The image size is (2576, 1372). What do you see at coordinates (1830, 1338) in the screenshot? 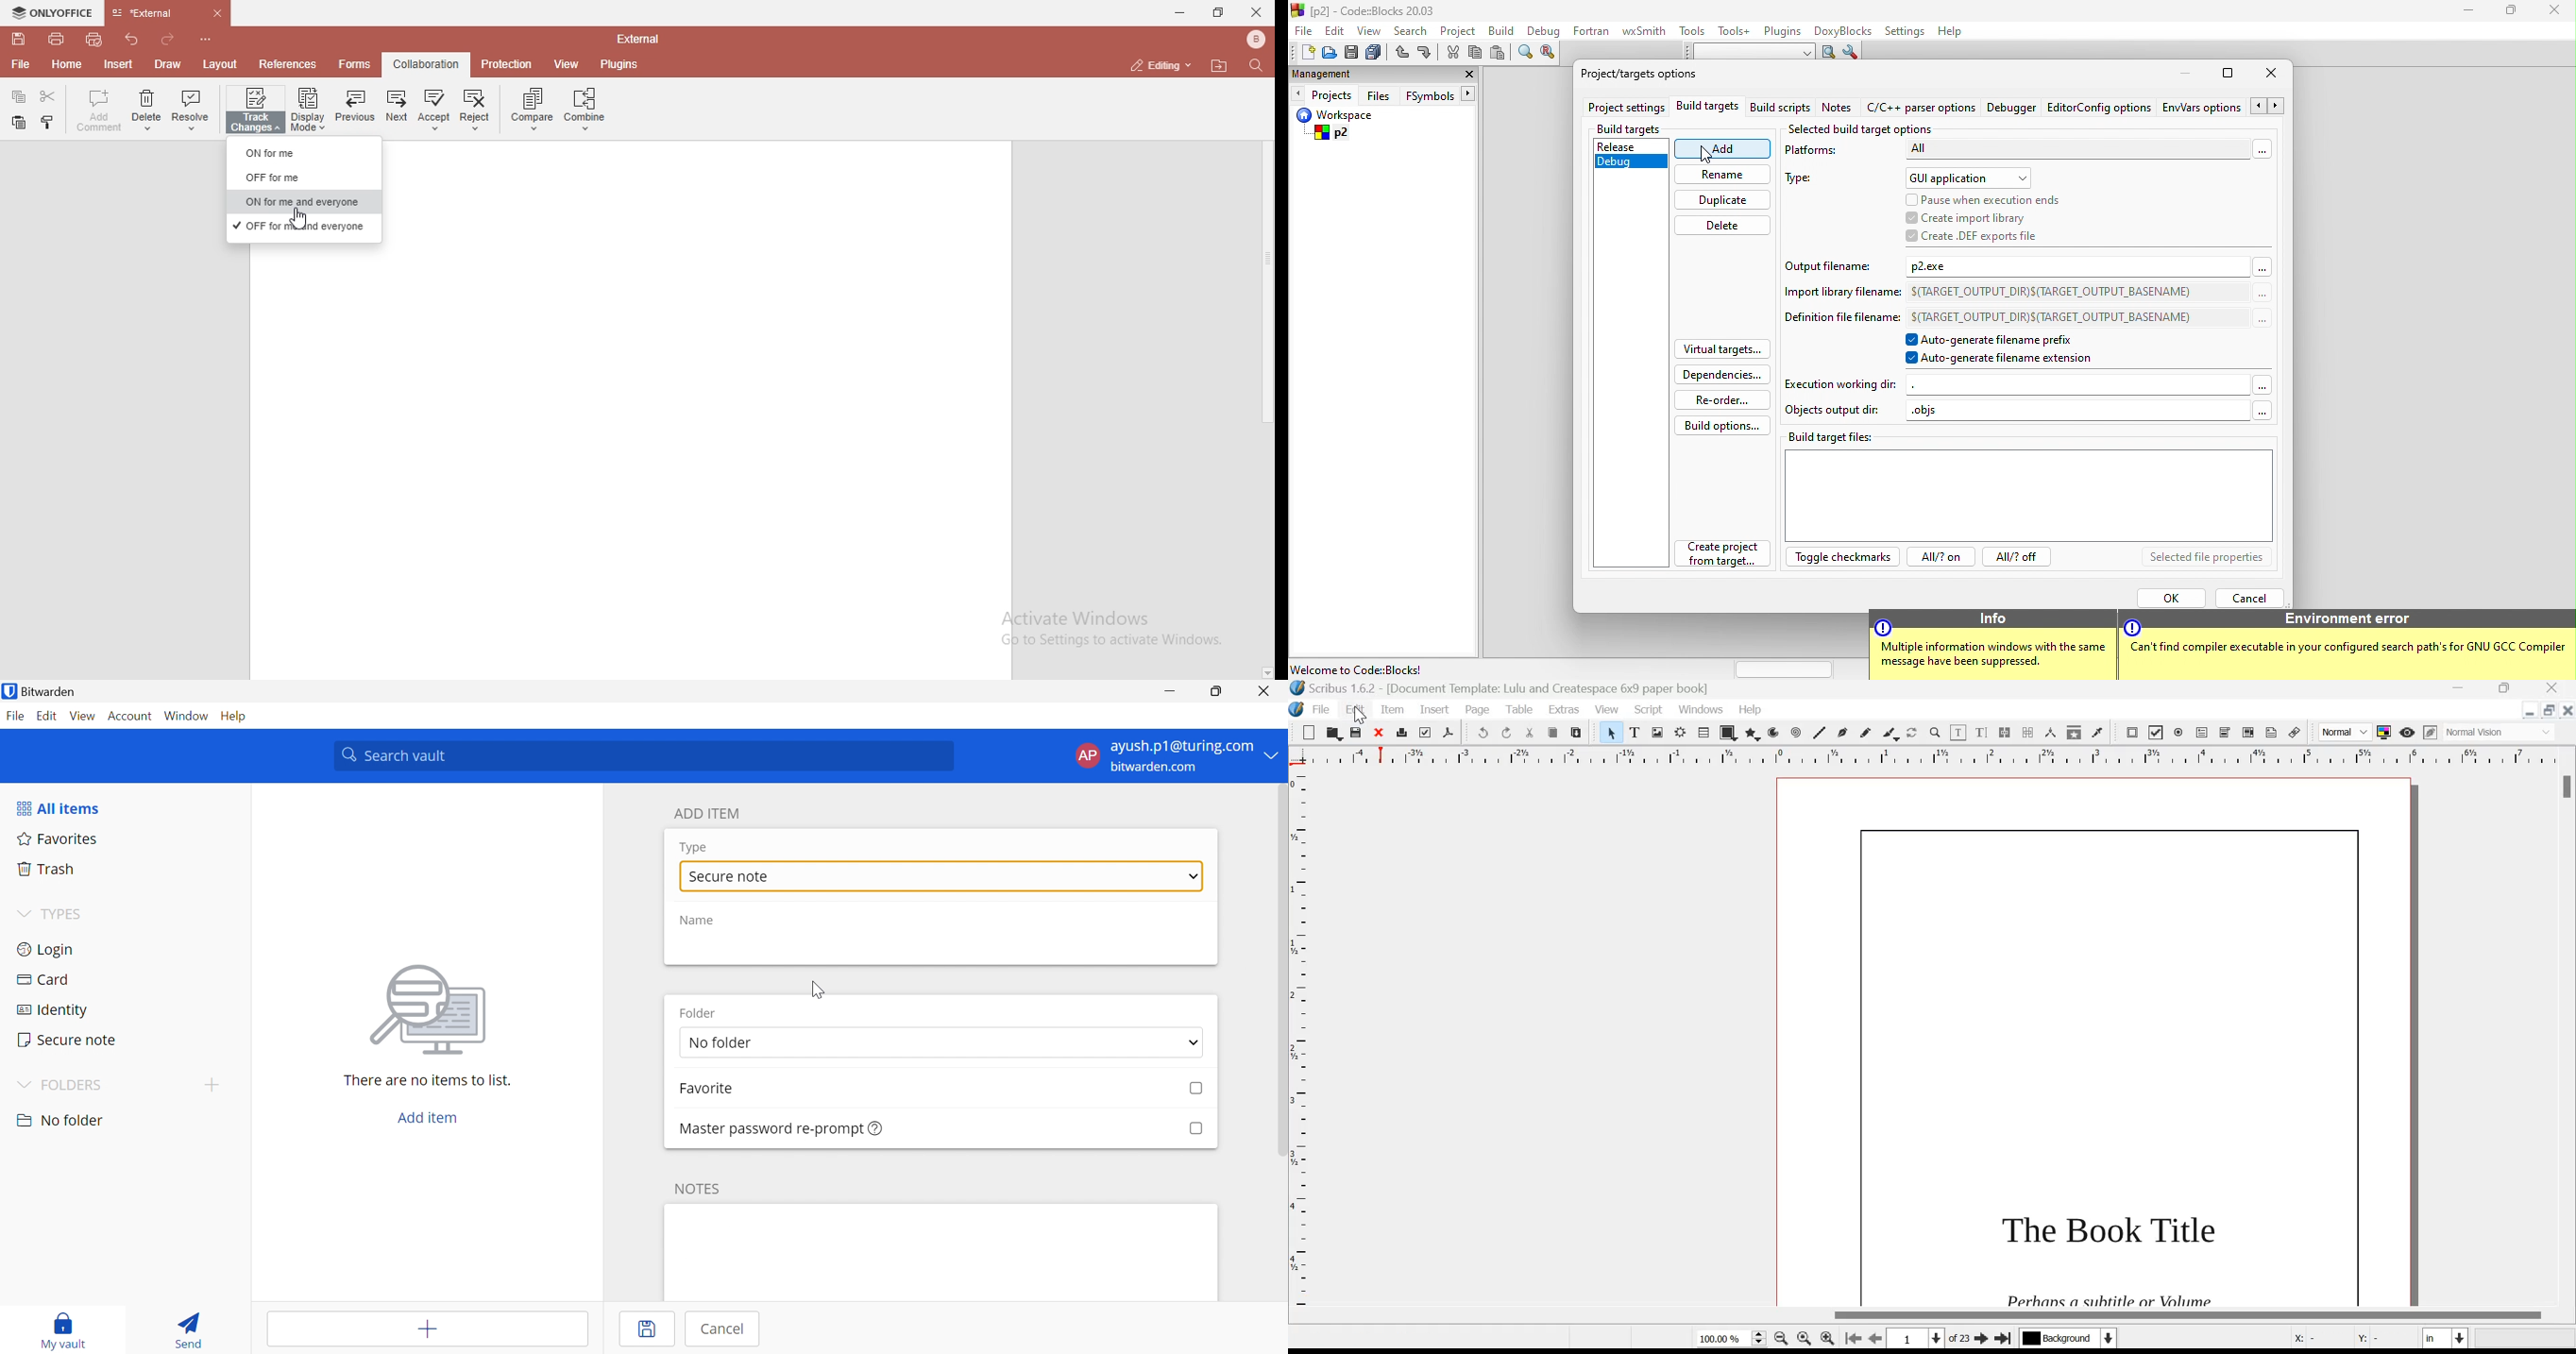
I see `Zoom in` at bounding box center [1830, 1338].